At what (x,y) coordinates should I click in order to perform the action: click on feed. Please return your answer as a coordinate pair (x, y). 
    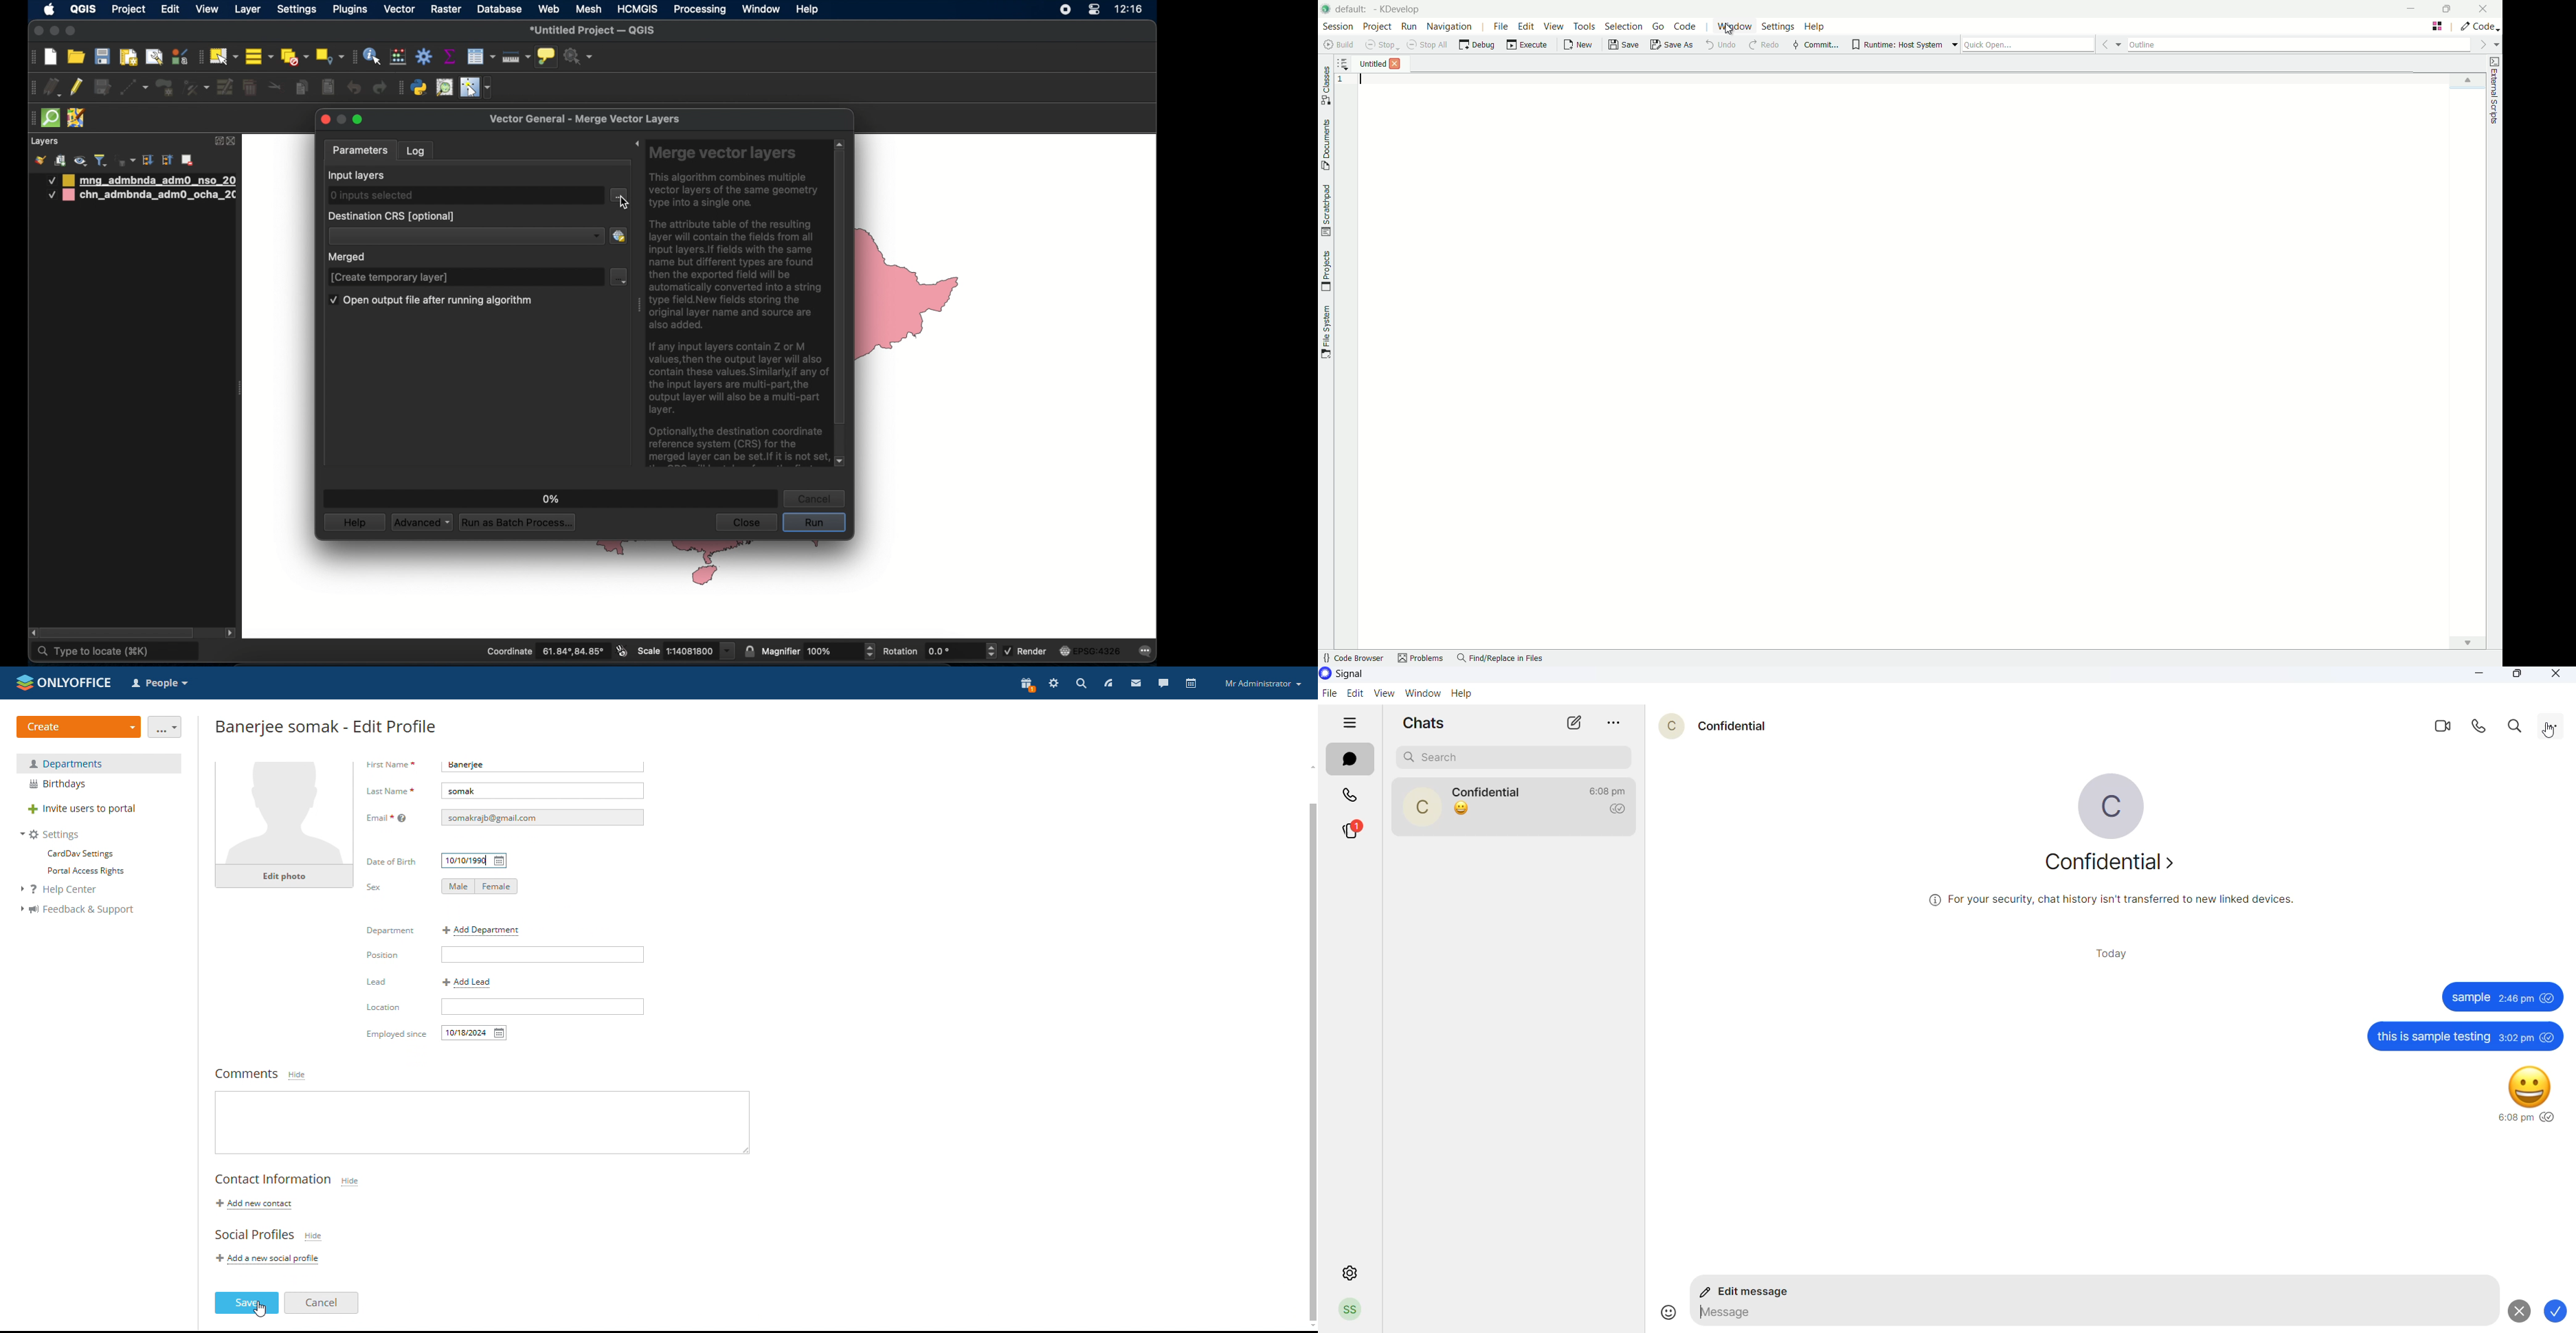
    Looking at the image, I should click on (1107, 683).